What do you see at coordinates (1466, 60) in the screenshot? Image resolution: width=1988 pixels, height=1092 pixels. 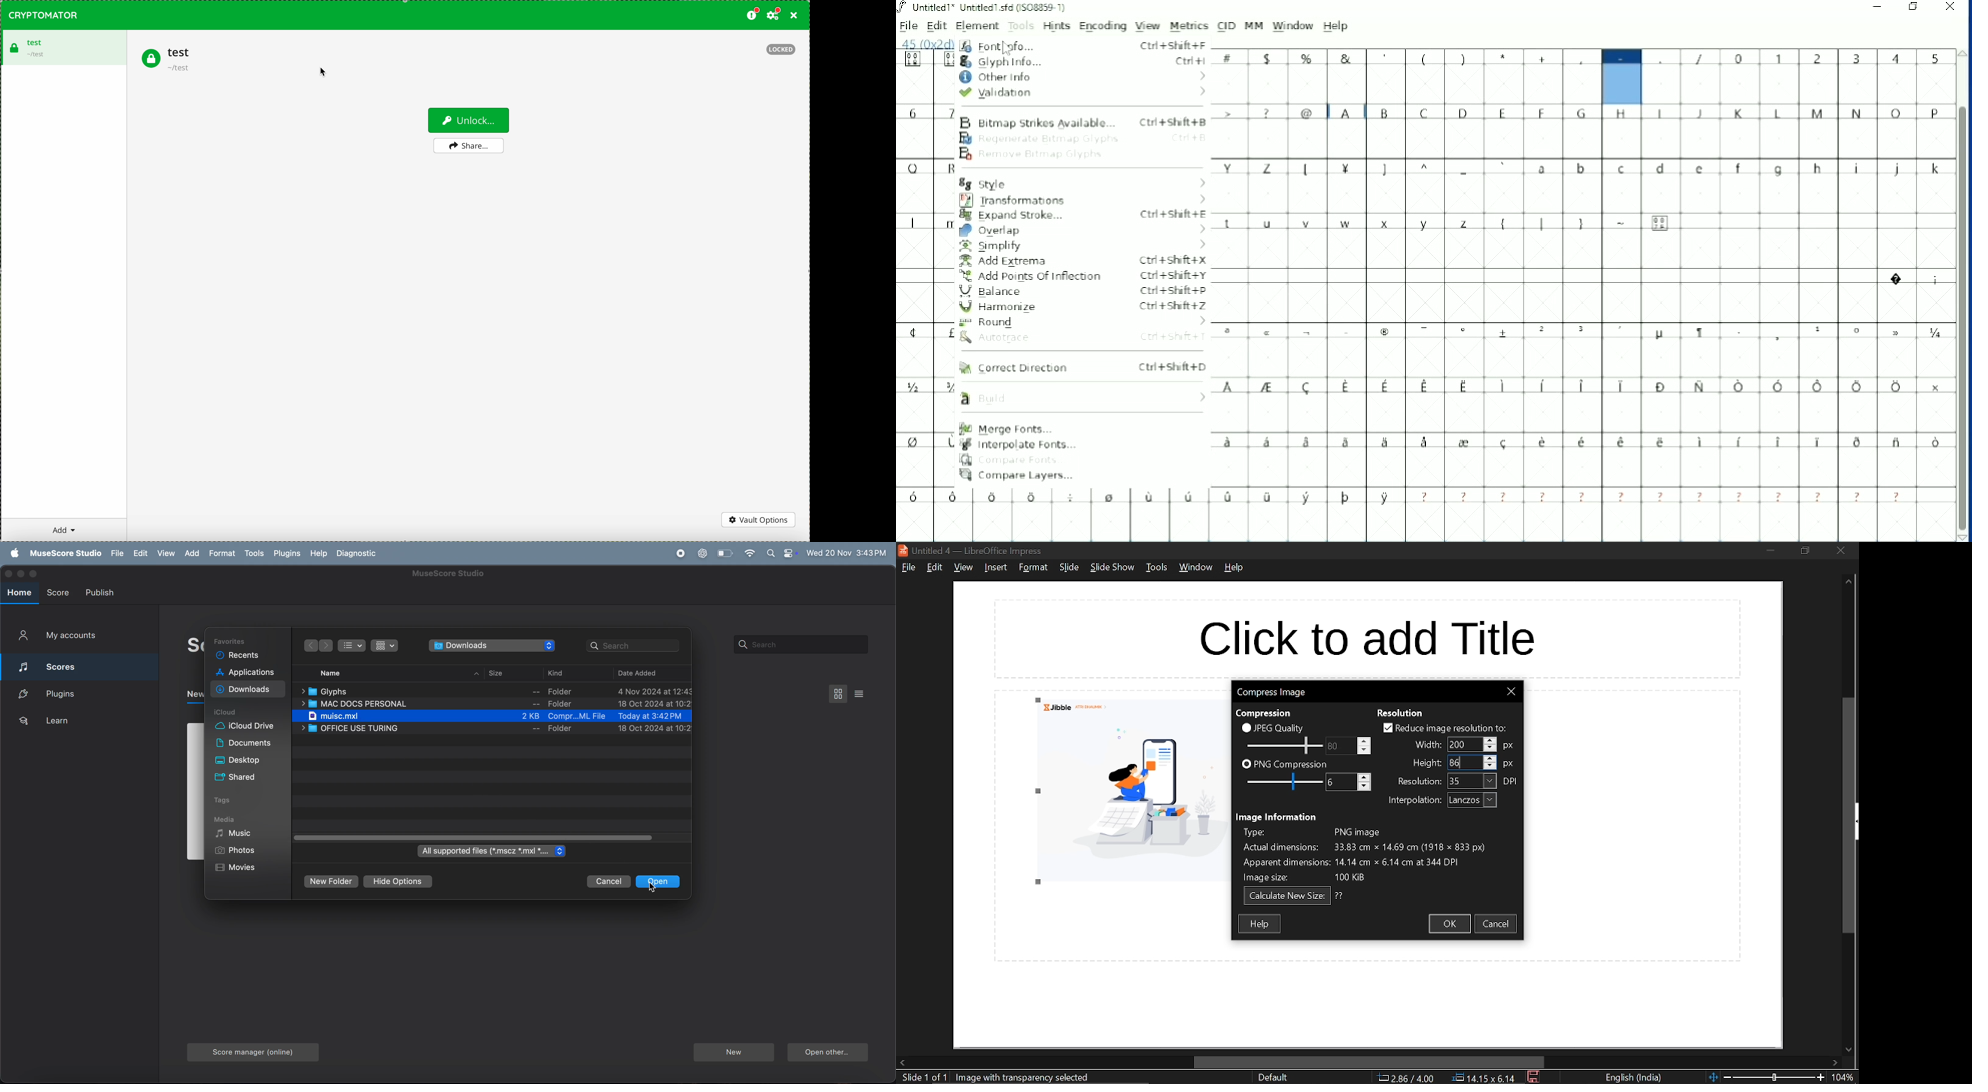 I see `Symbols` at bounding box center [1466, 60].